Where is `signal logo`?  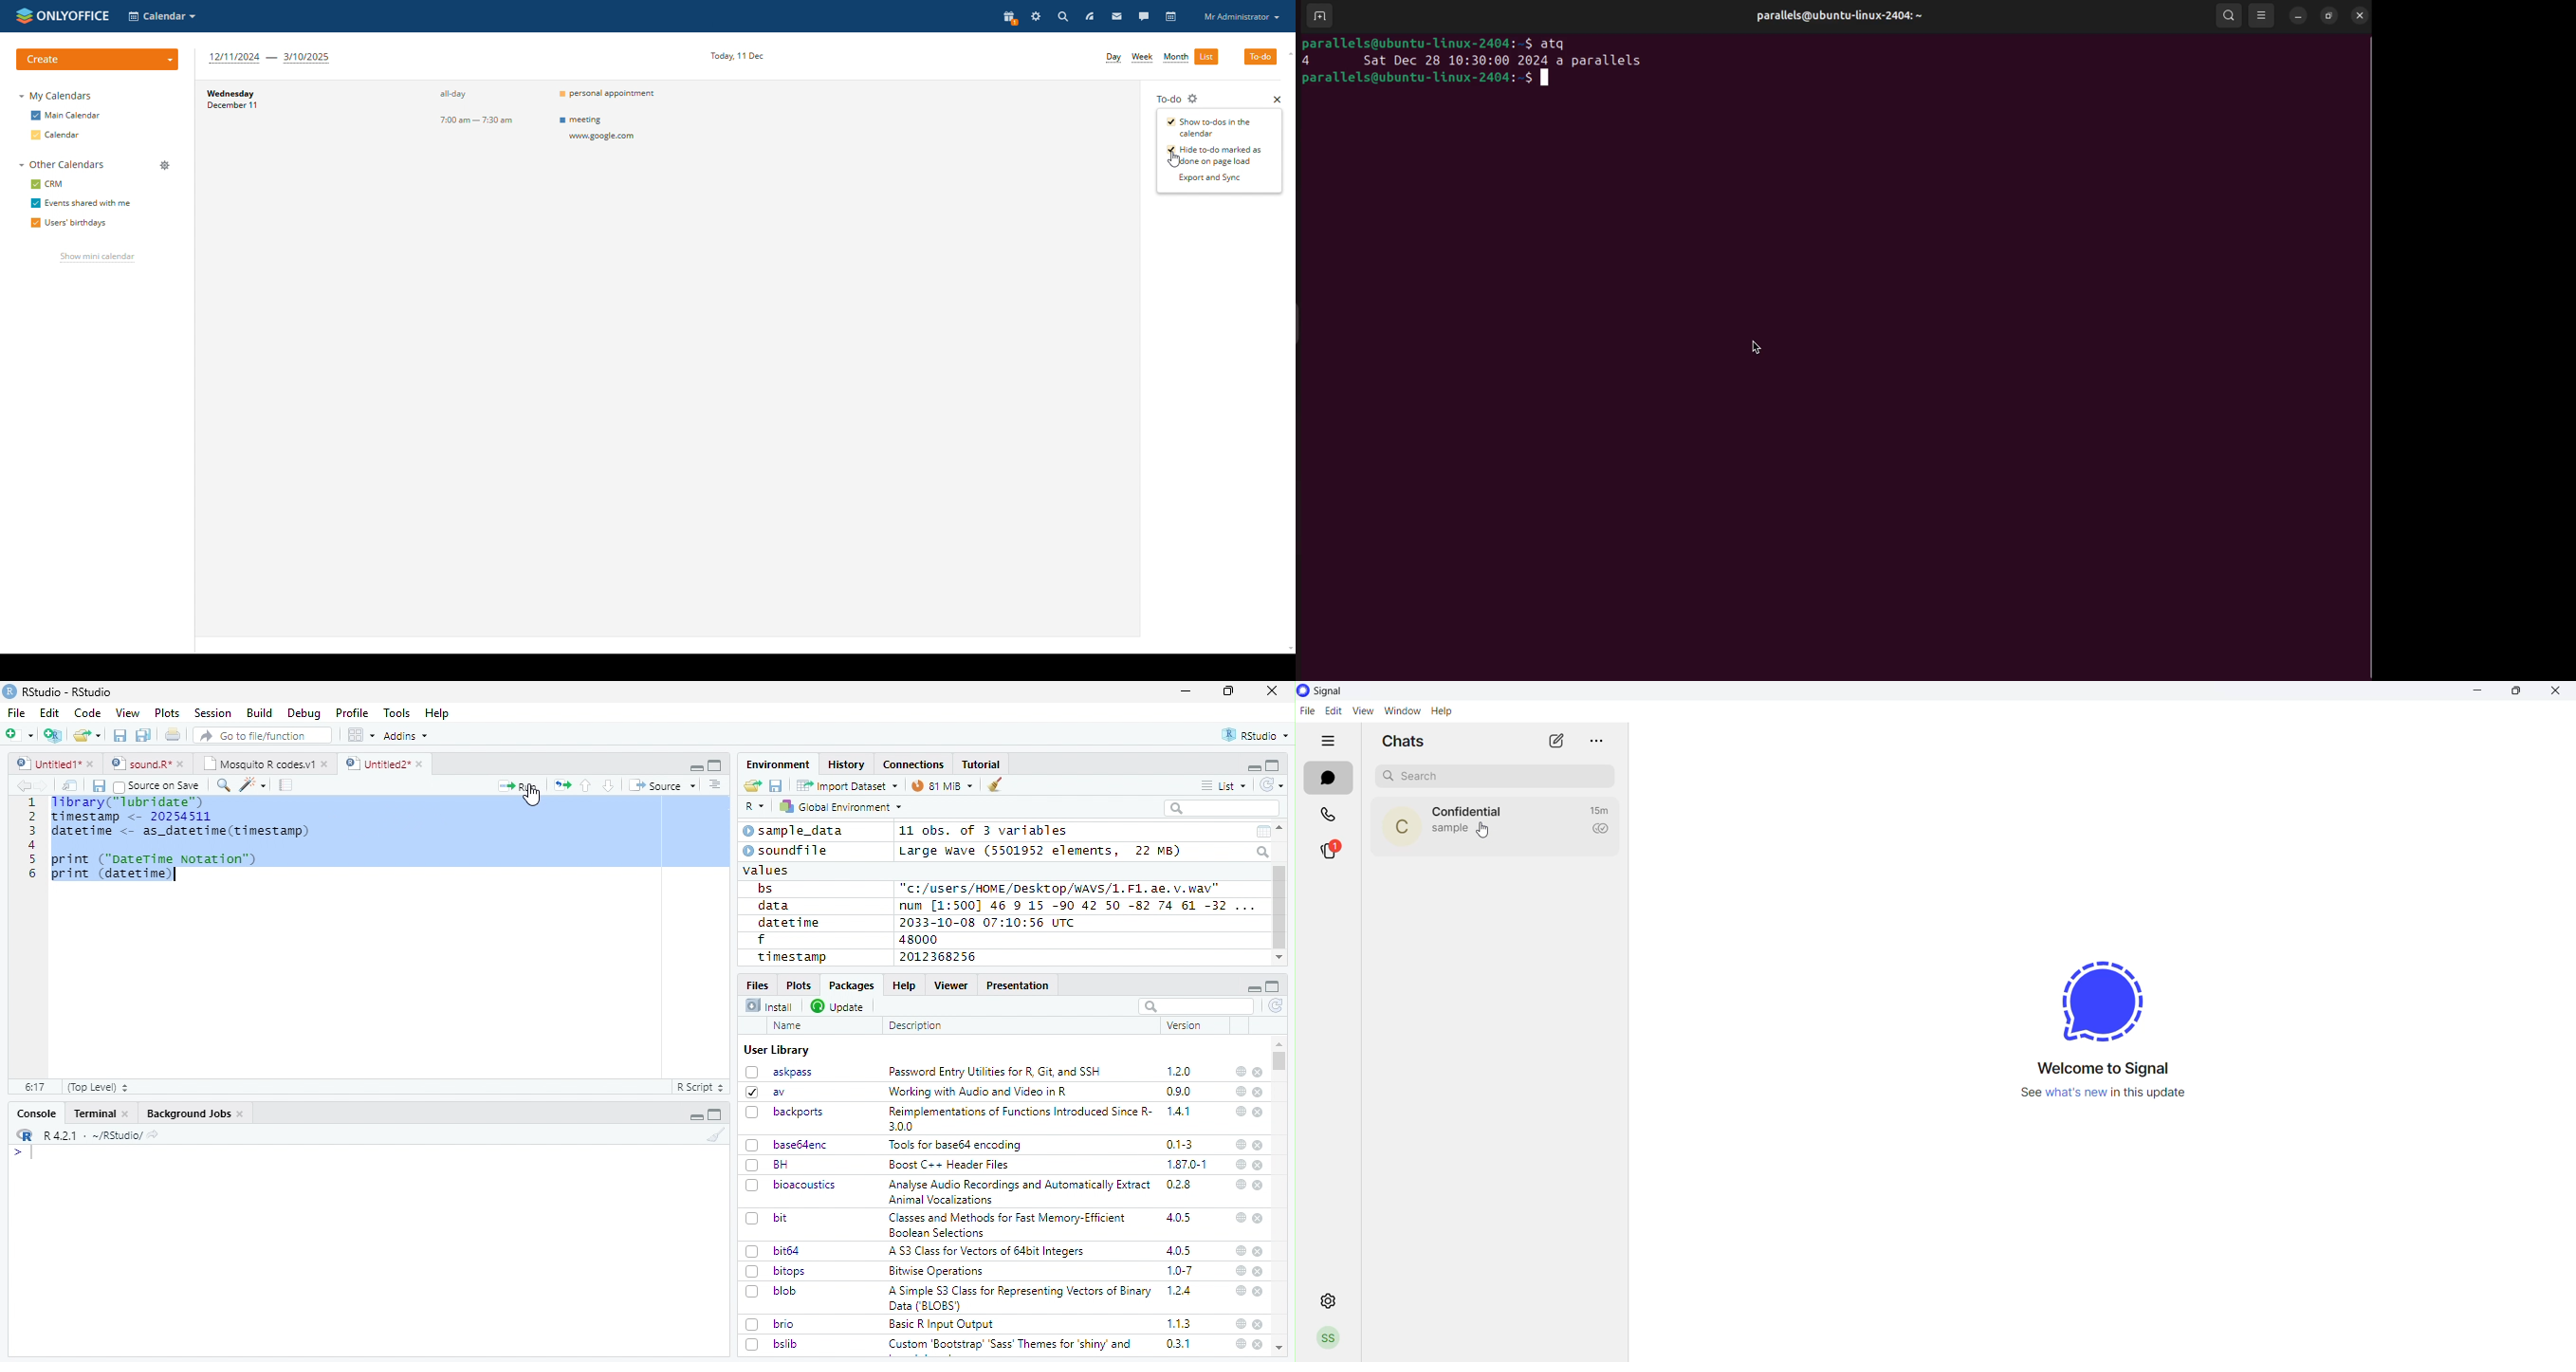
signal logo is located at coordinates (2096, 1002).